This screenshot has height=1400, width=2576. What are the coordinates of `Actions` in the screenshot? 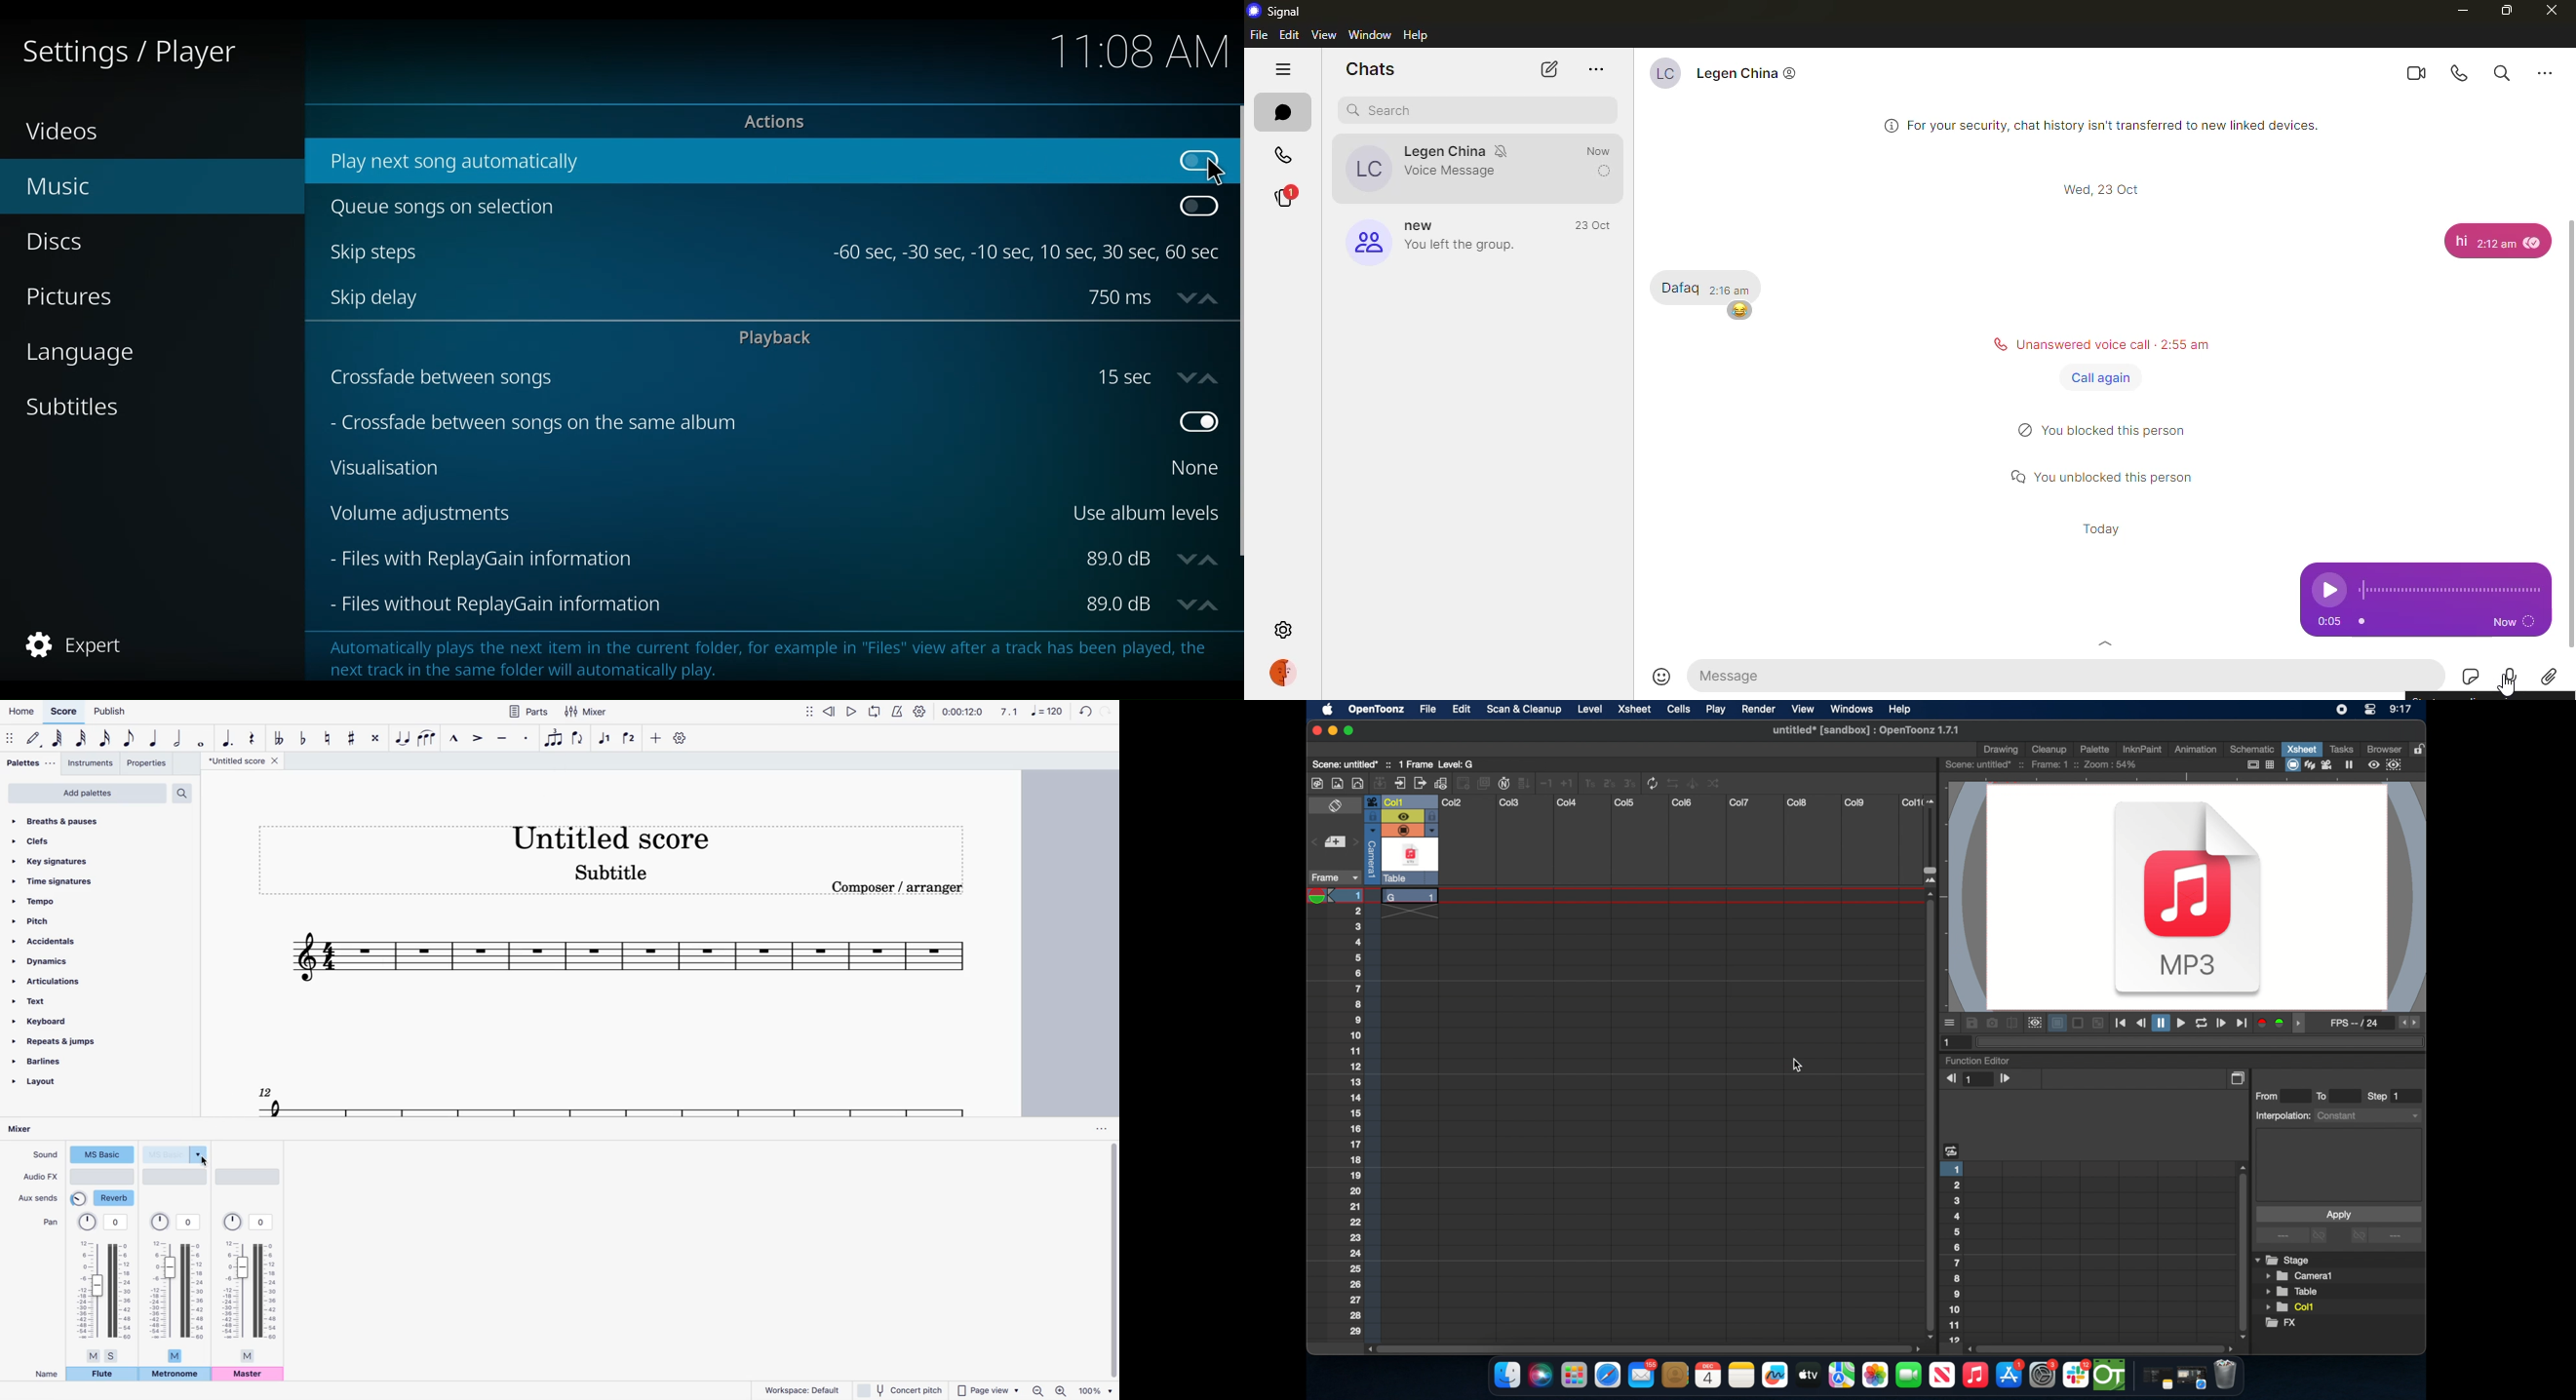 It's located at (771, 123).